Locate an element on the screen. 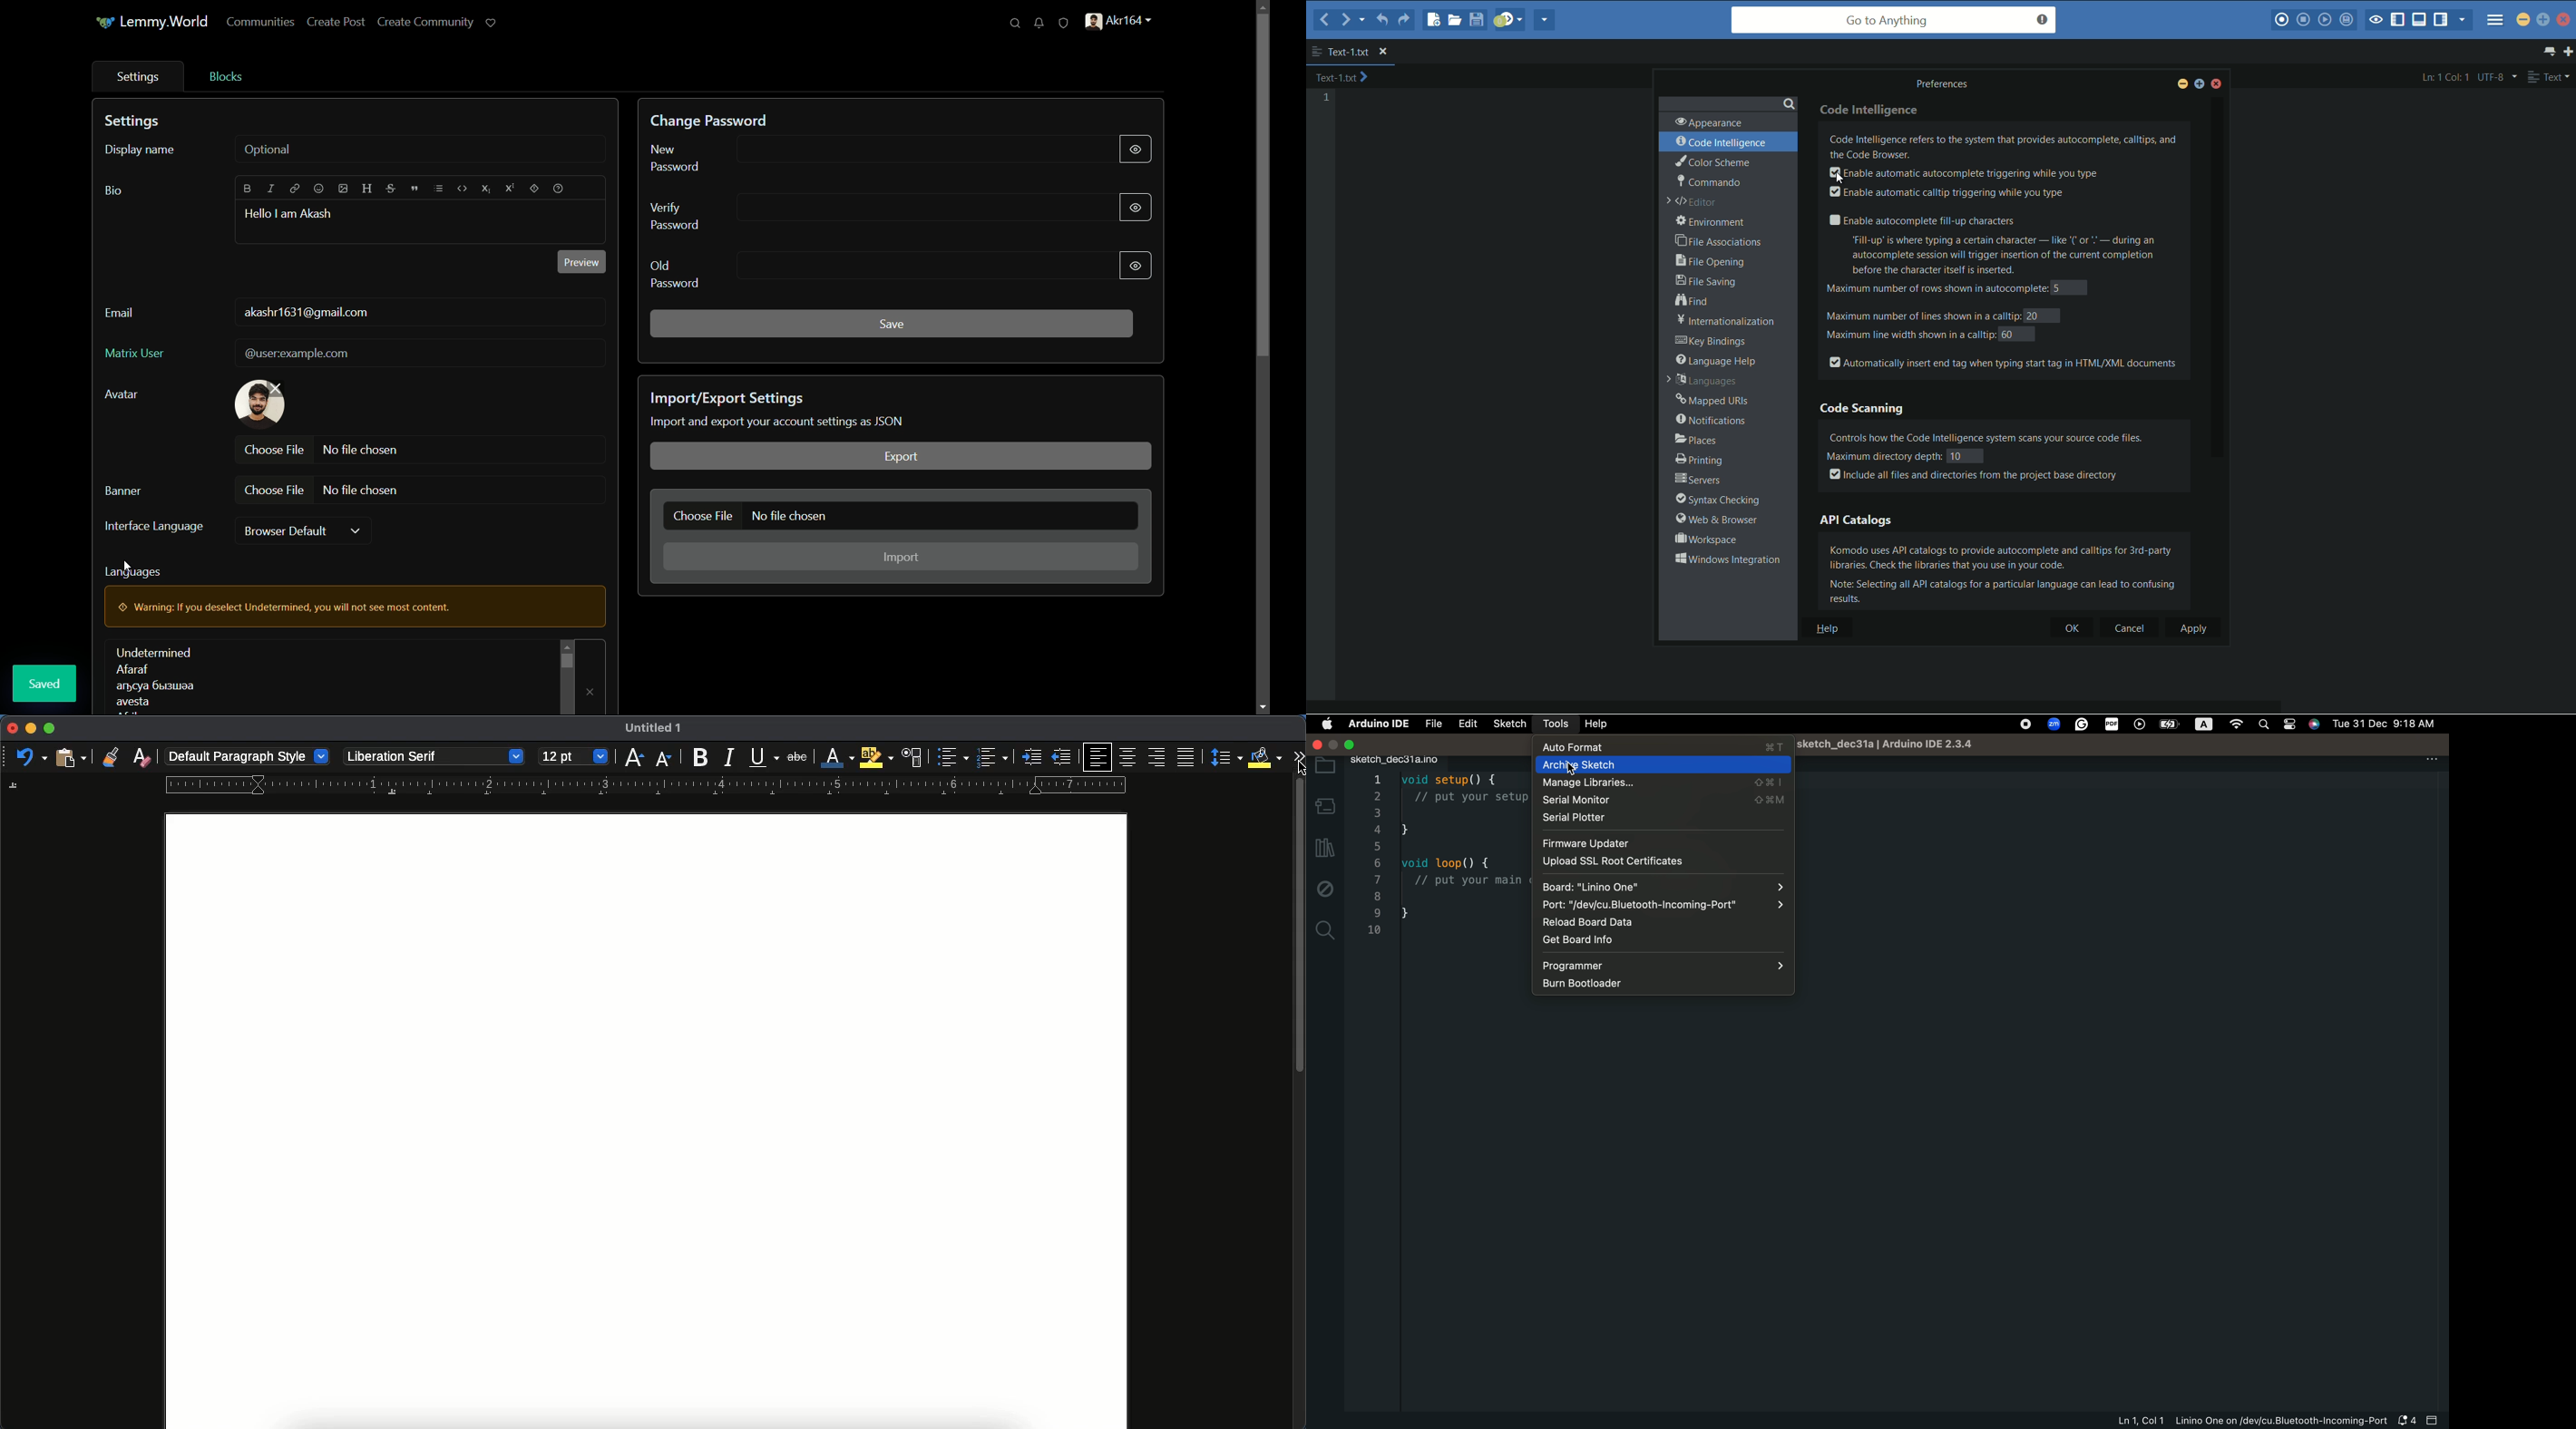  code intelligence is located at coordinates (1722, 142).